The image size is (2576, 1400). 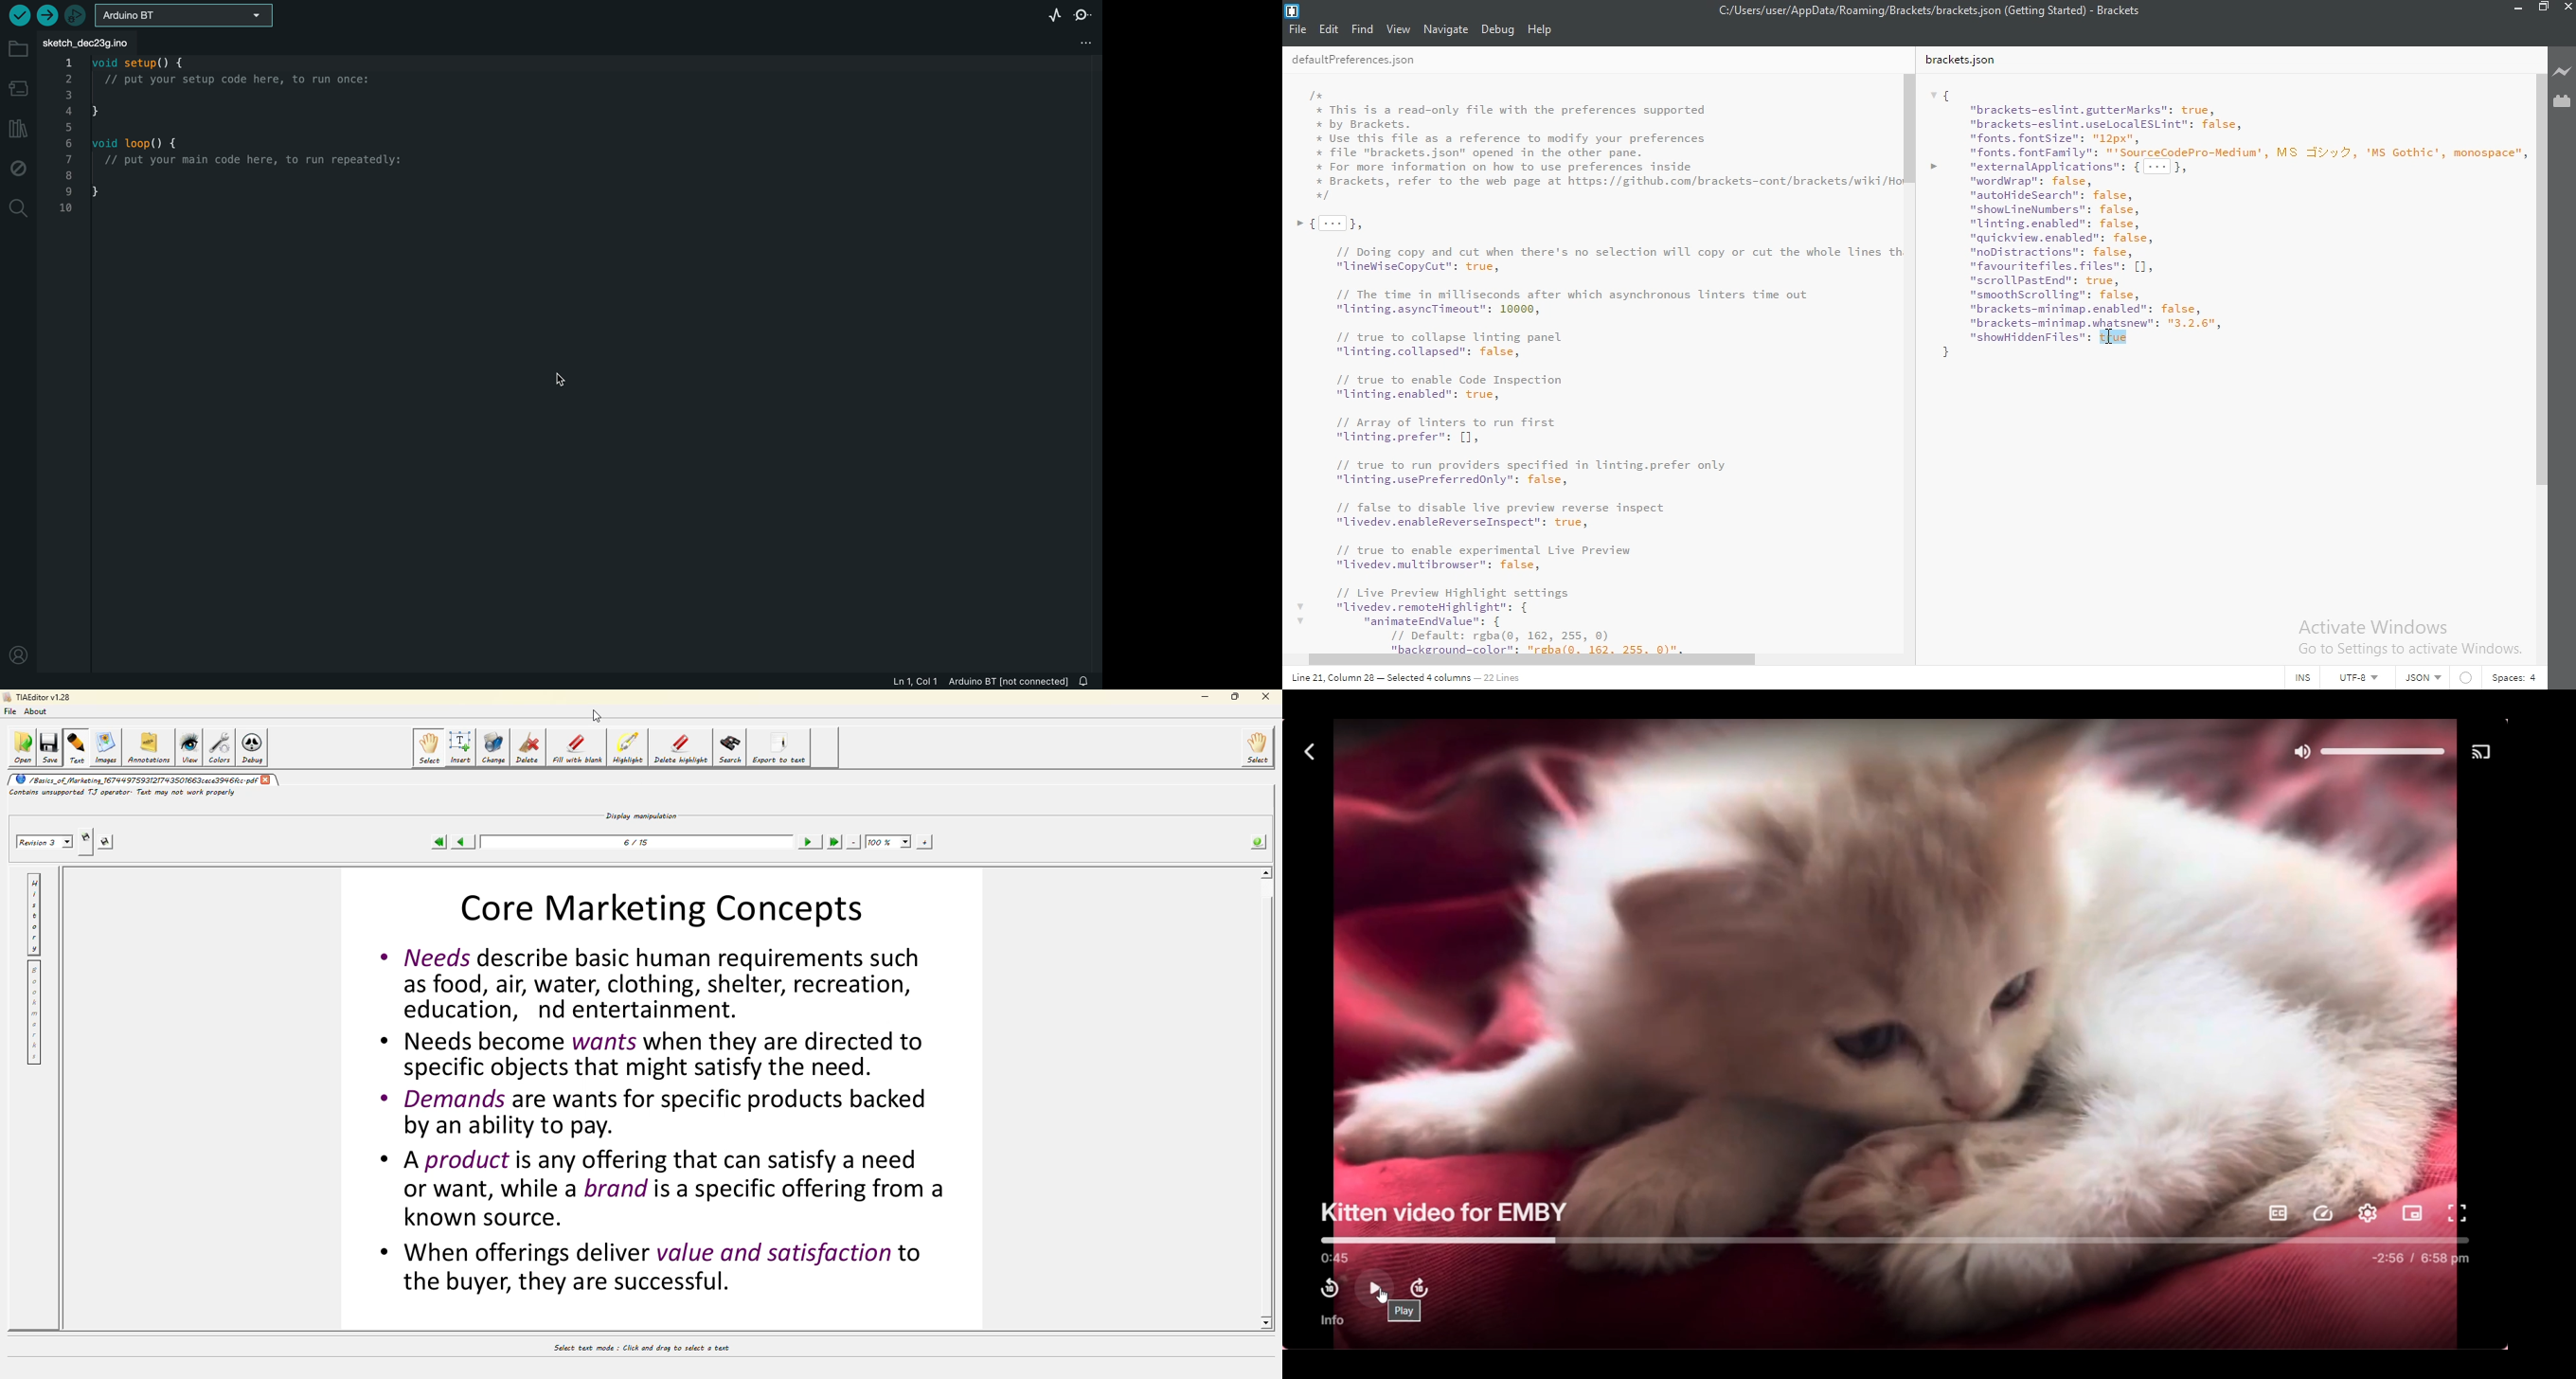 What do you see at coordinates (2517, 678) in the screenshot?
I see `space: 4` at bounding box center [2517, 678].